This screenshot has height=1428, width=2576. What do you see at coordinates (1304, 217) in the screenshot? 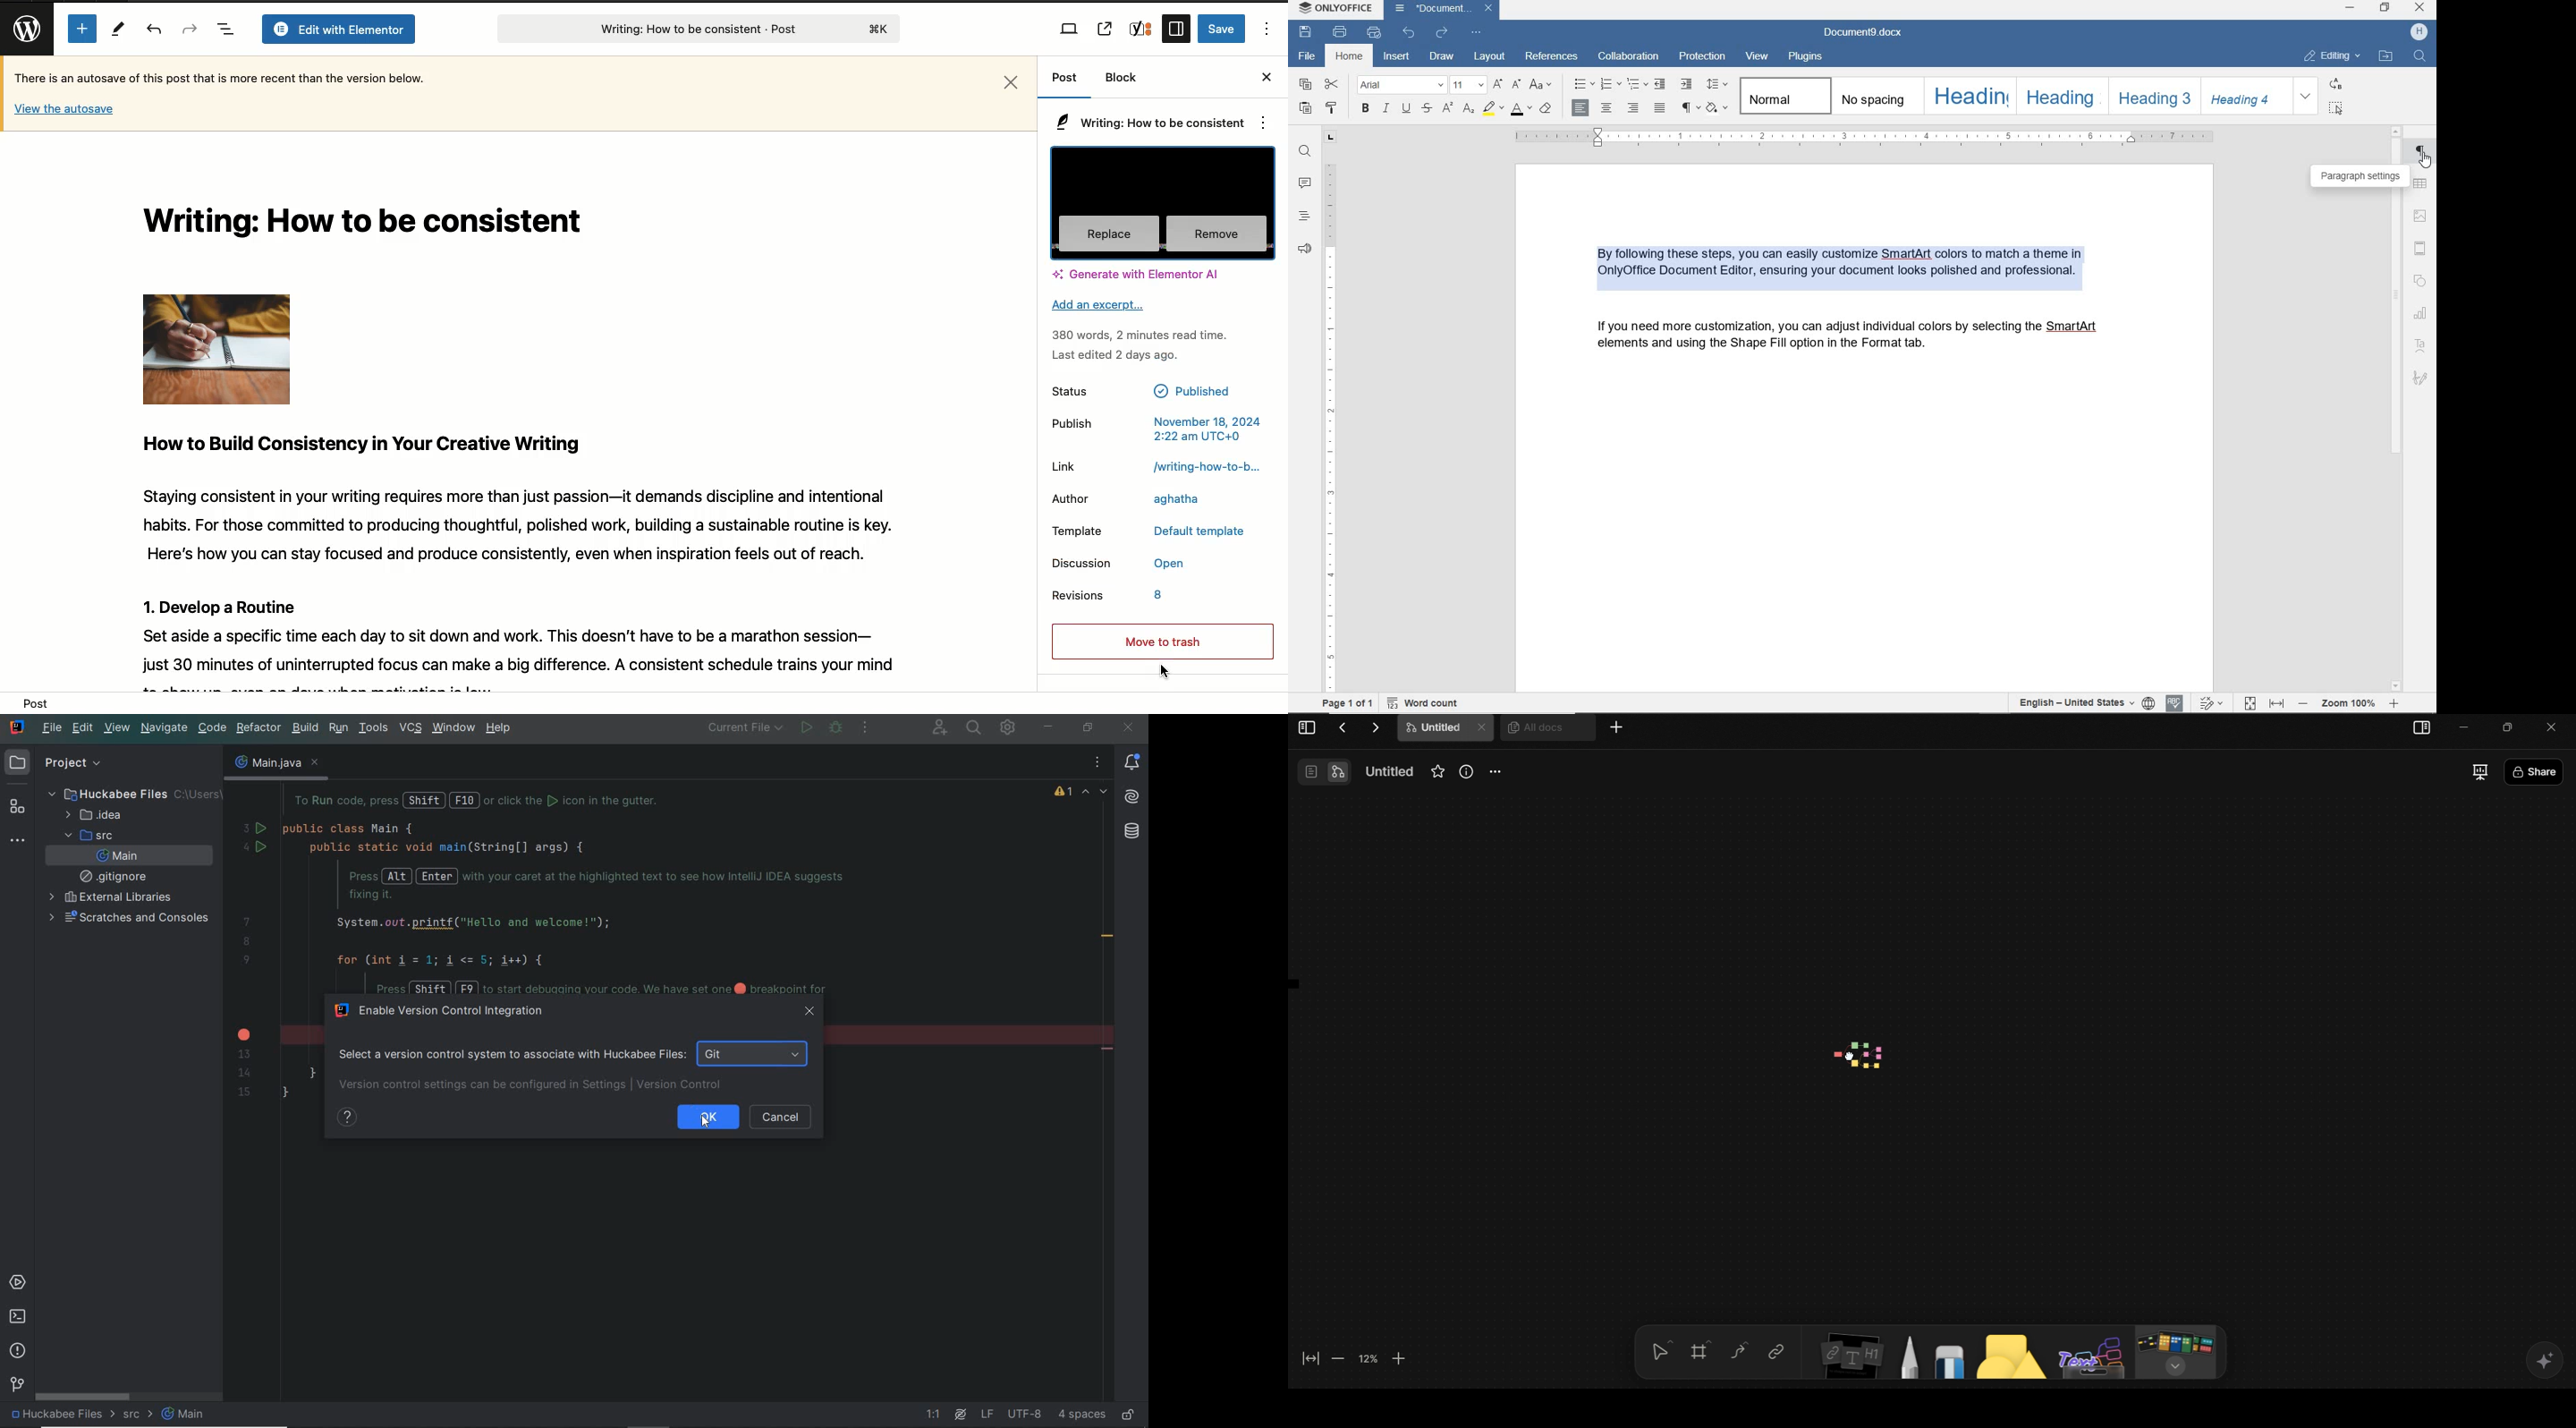
I see `headings` at bounding box center [1304, 217].